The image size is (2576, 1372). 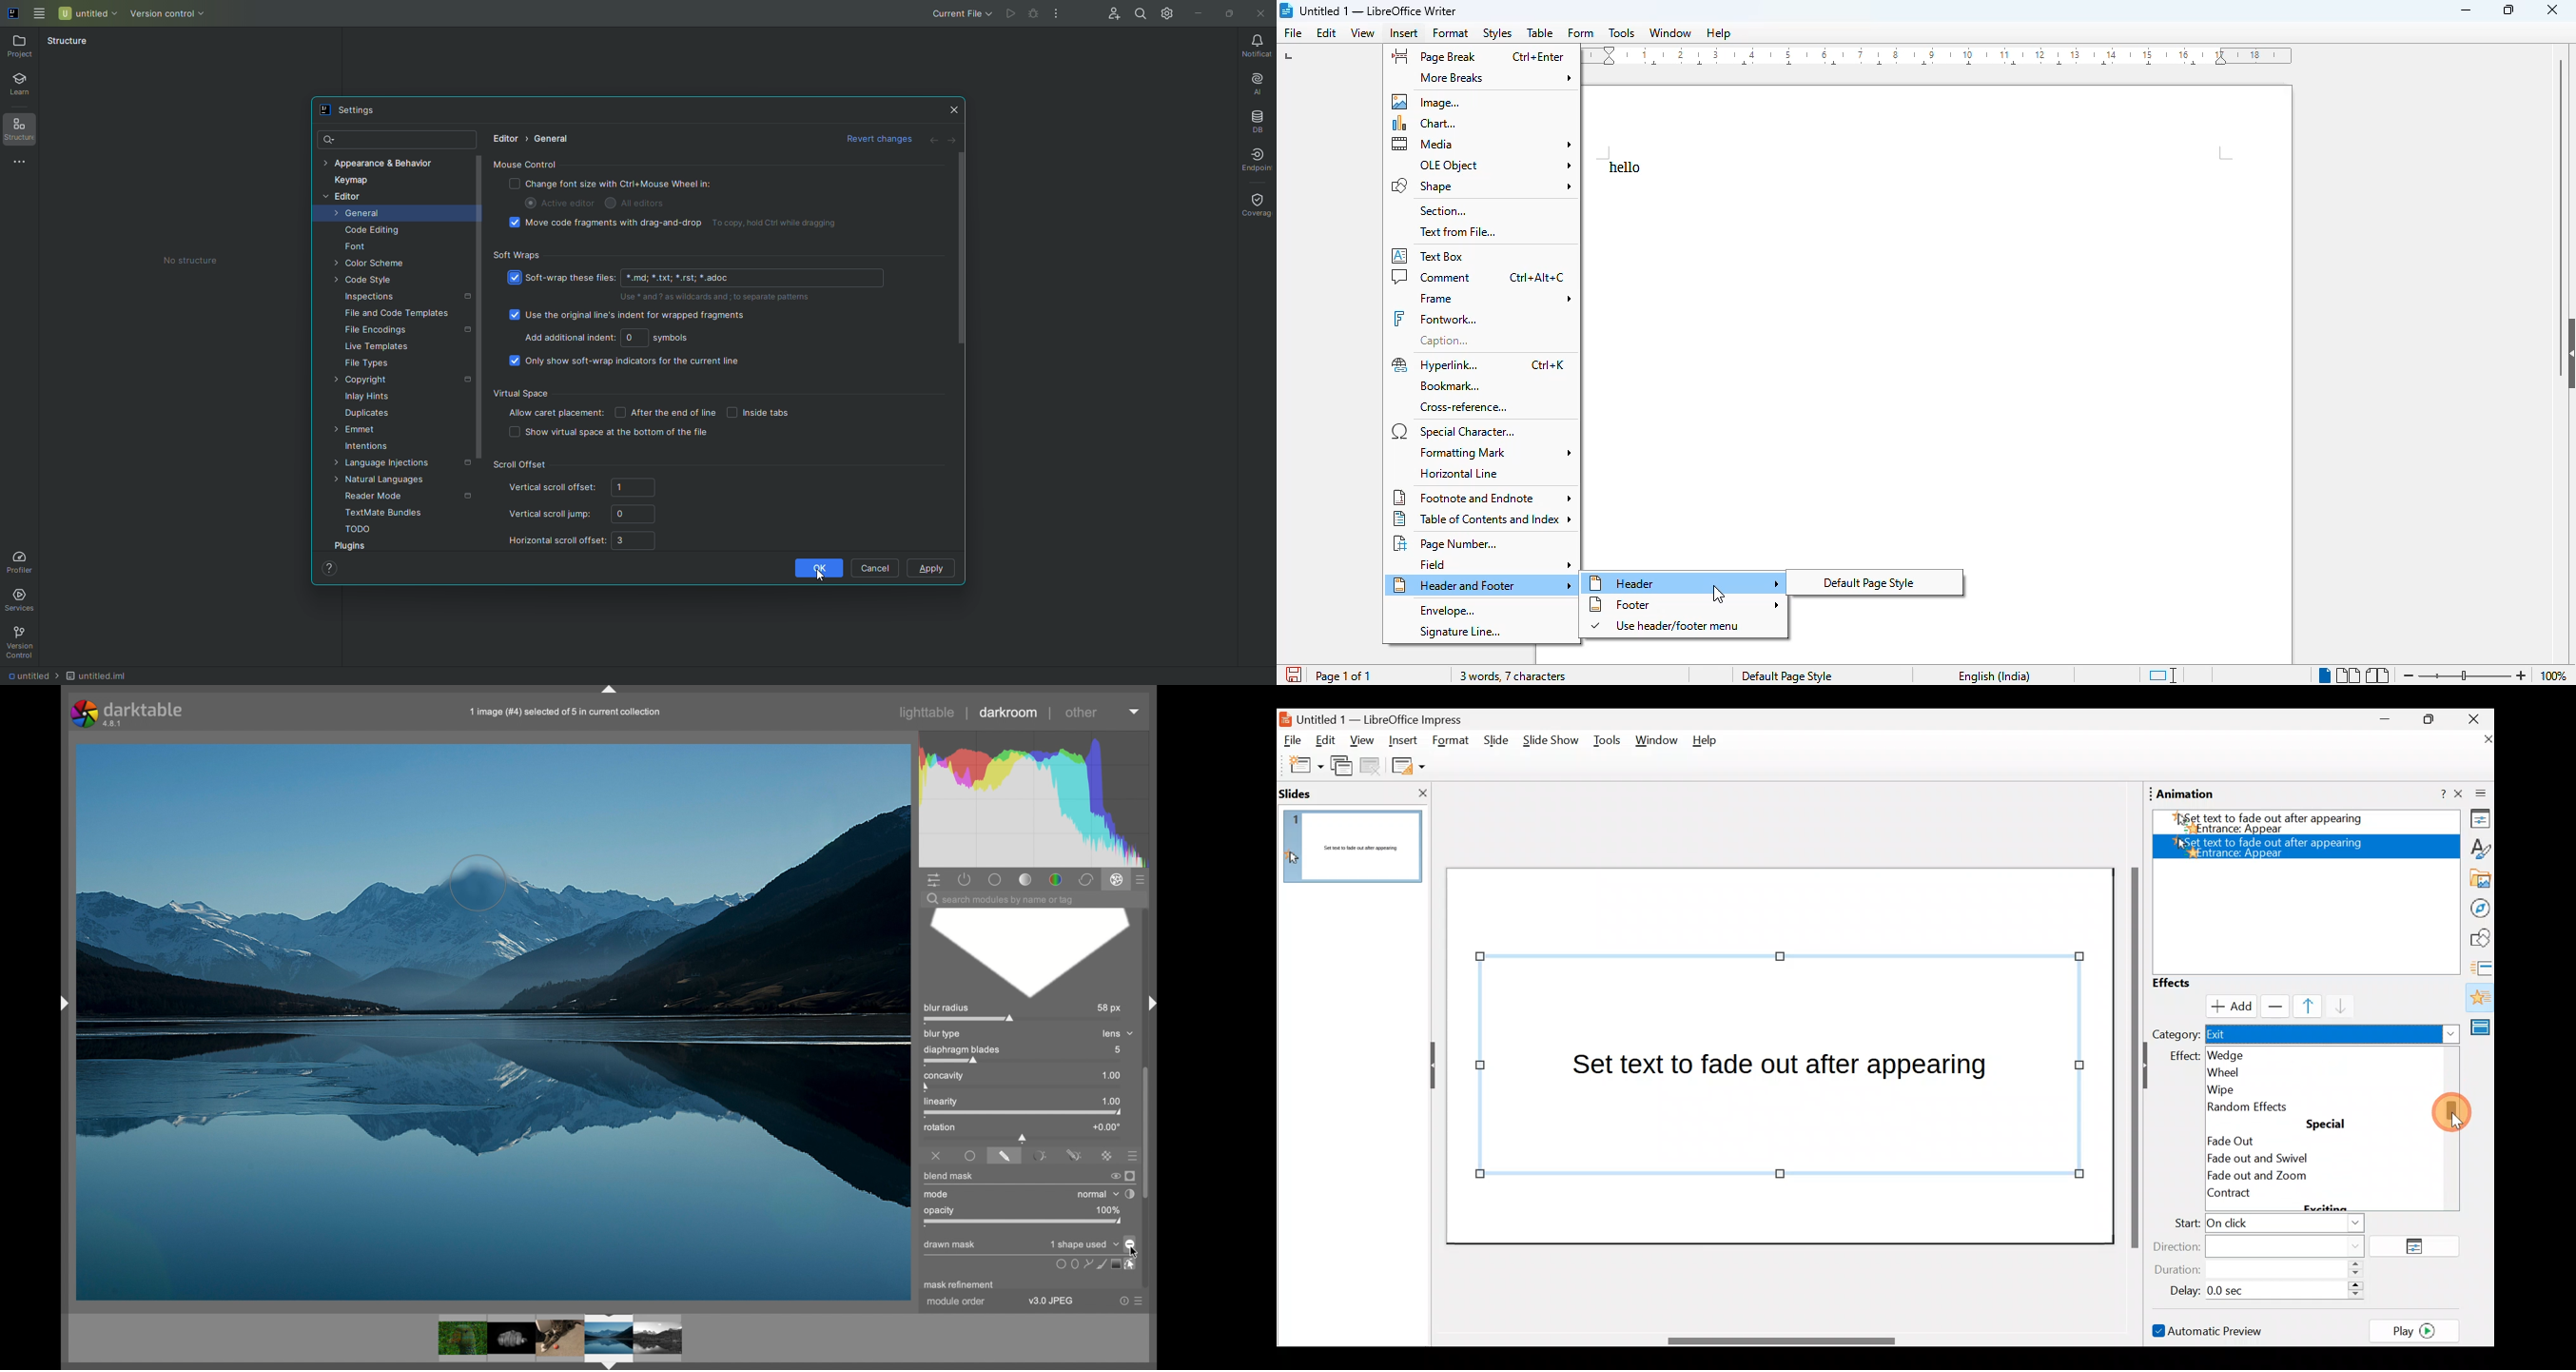 What do you see at coordinates (2209, 1330) in the screenshot?
I see `Automatic preview` at bounding box center [2209, 1330].